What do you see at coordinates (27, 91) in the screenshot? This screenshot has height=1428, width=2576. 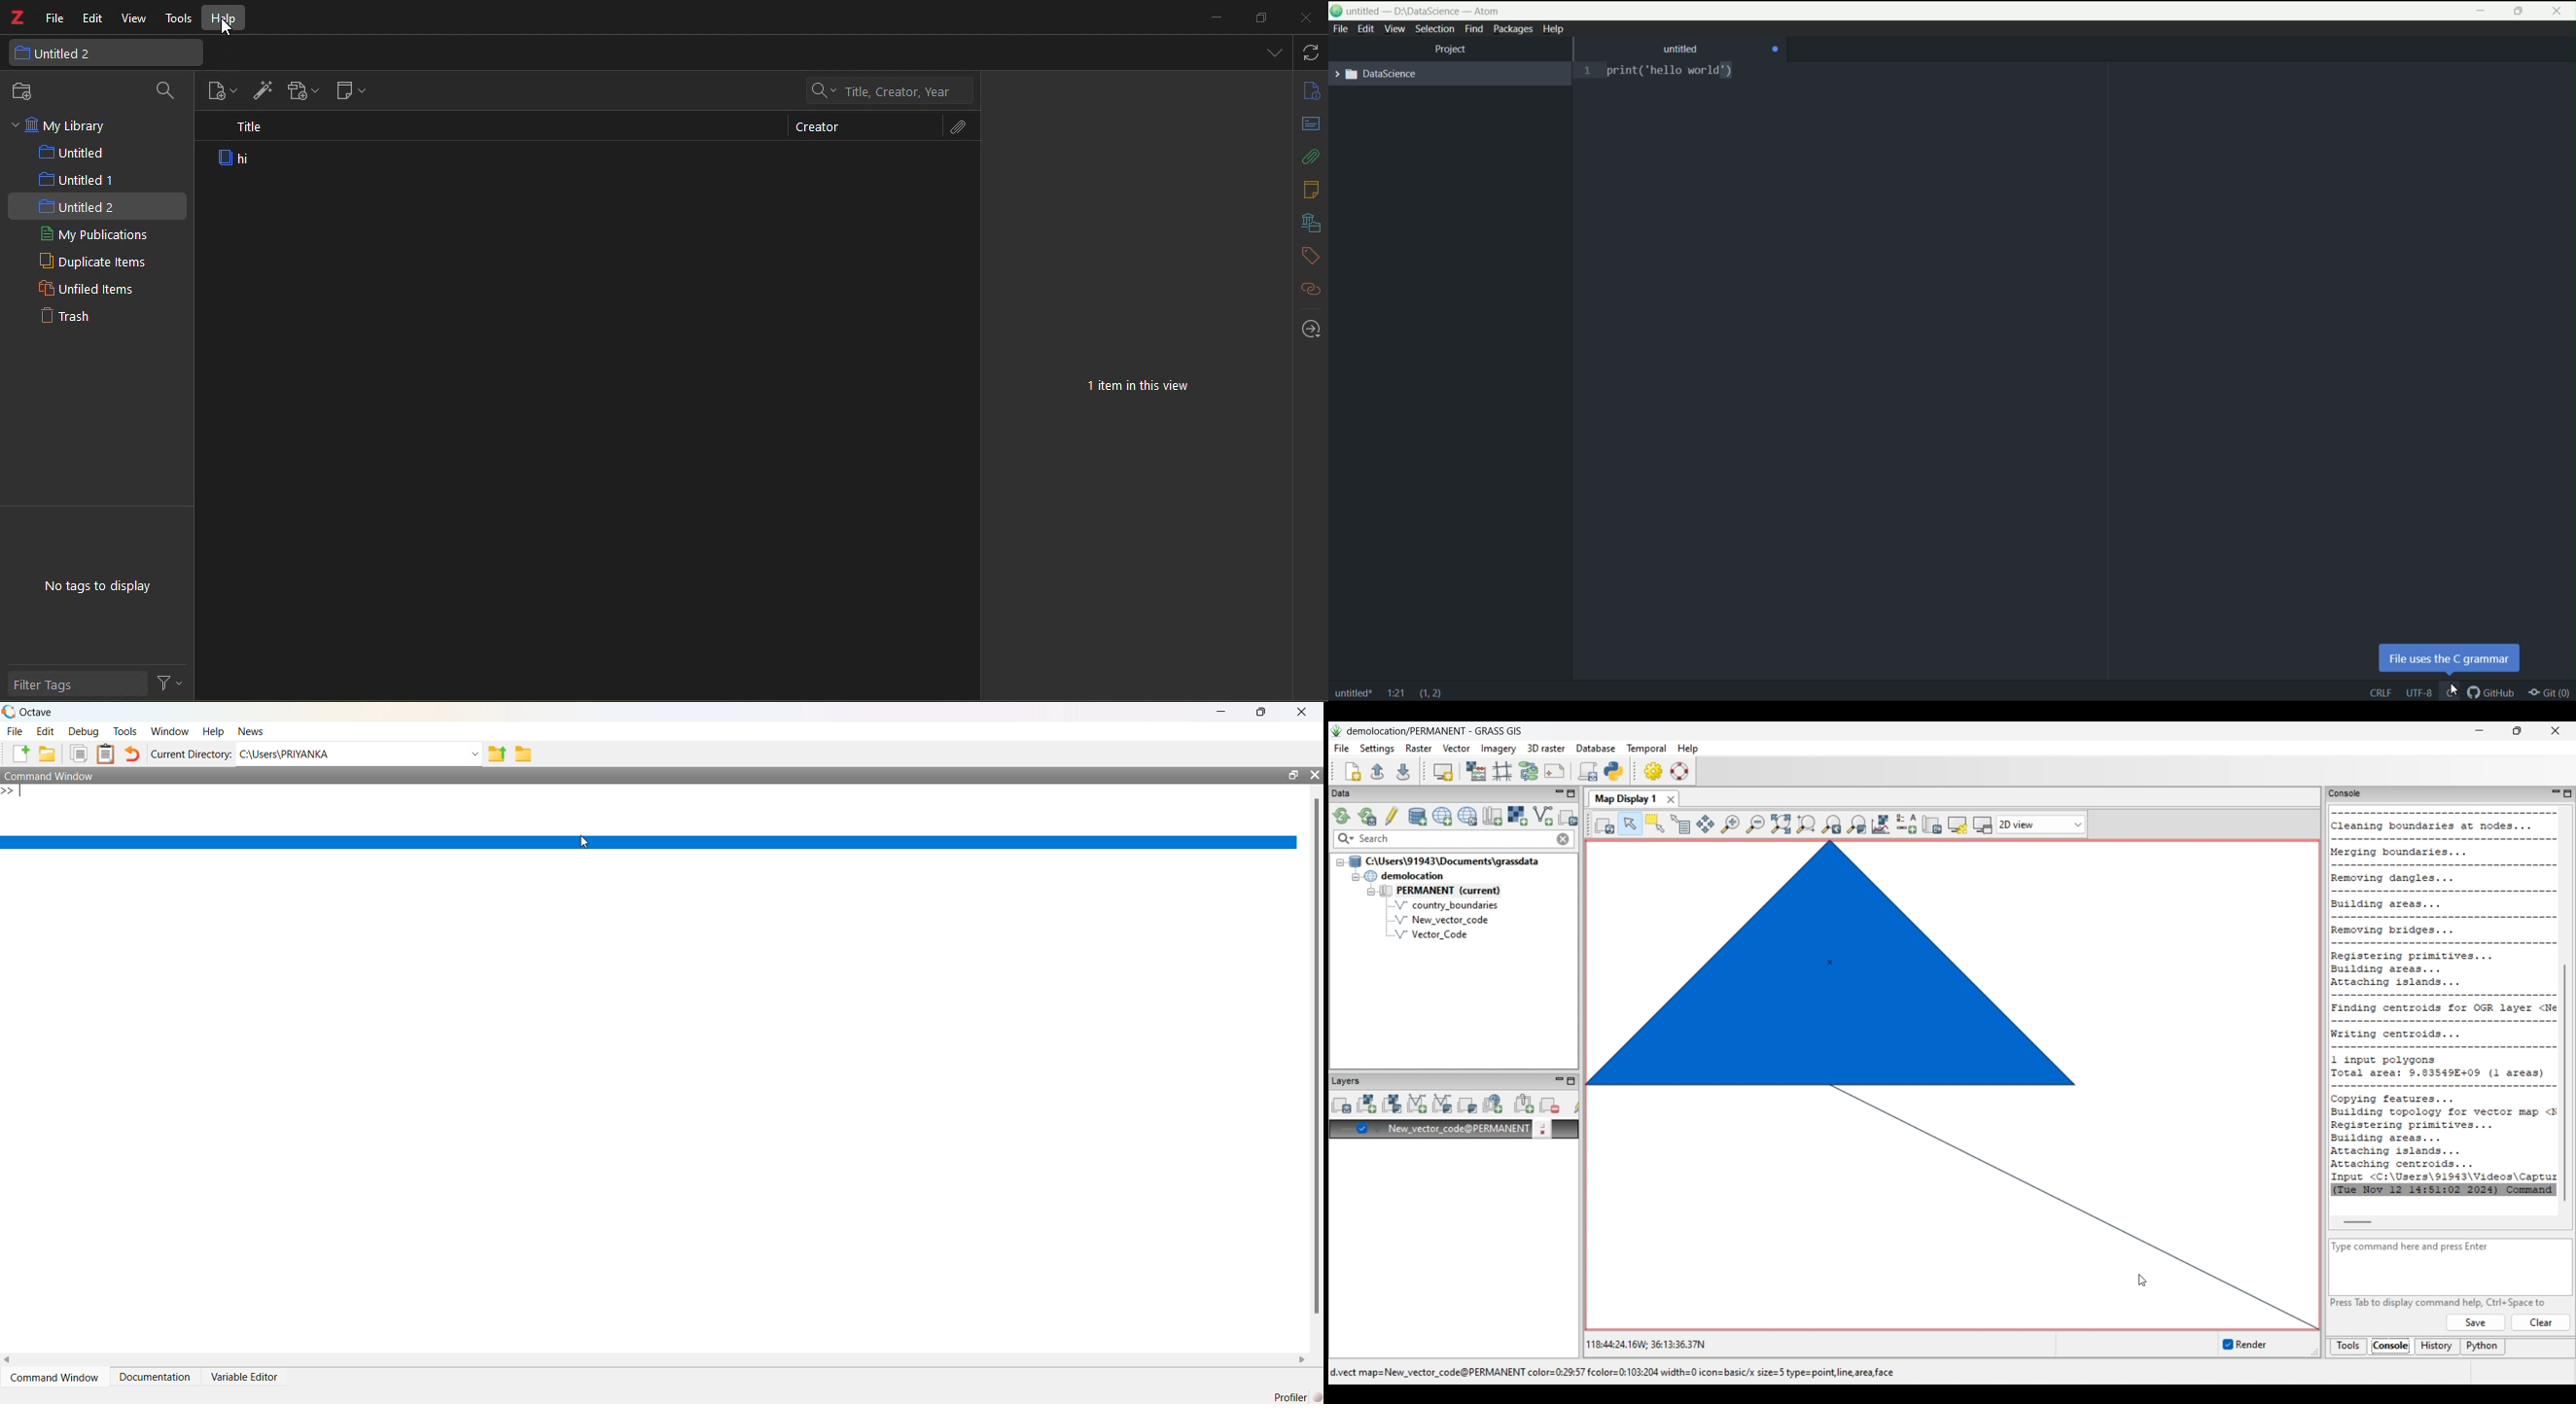 I see `new collection` at bounding box center [27, 91].